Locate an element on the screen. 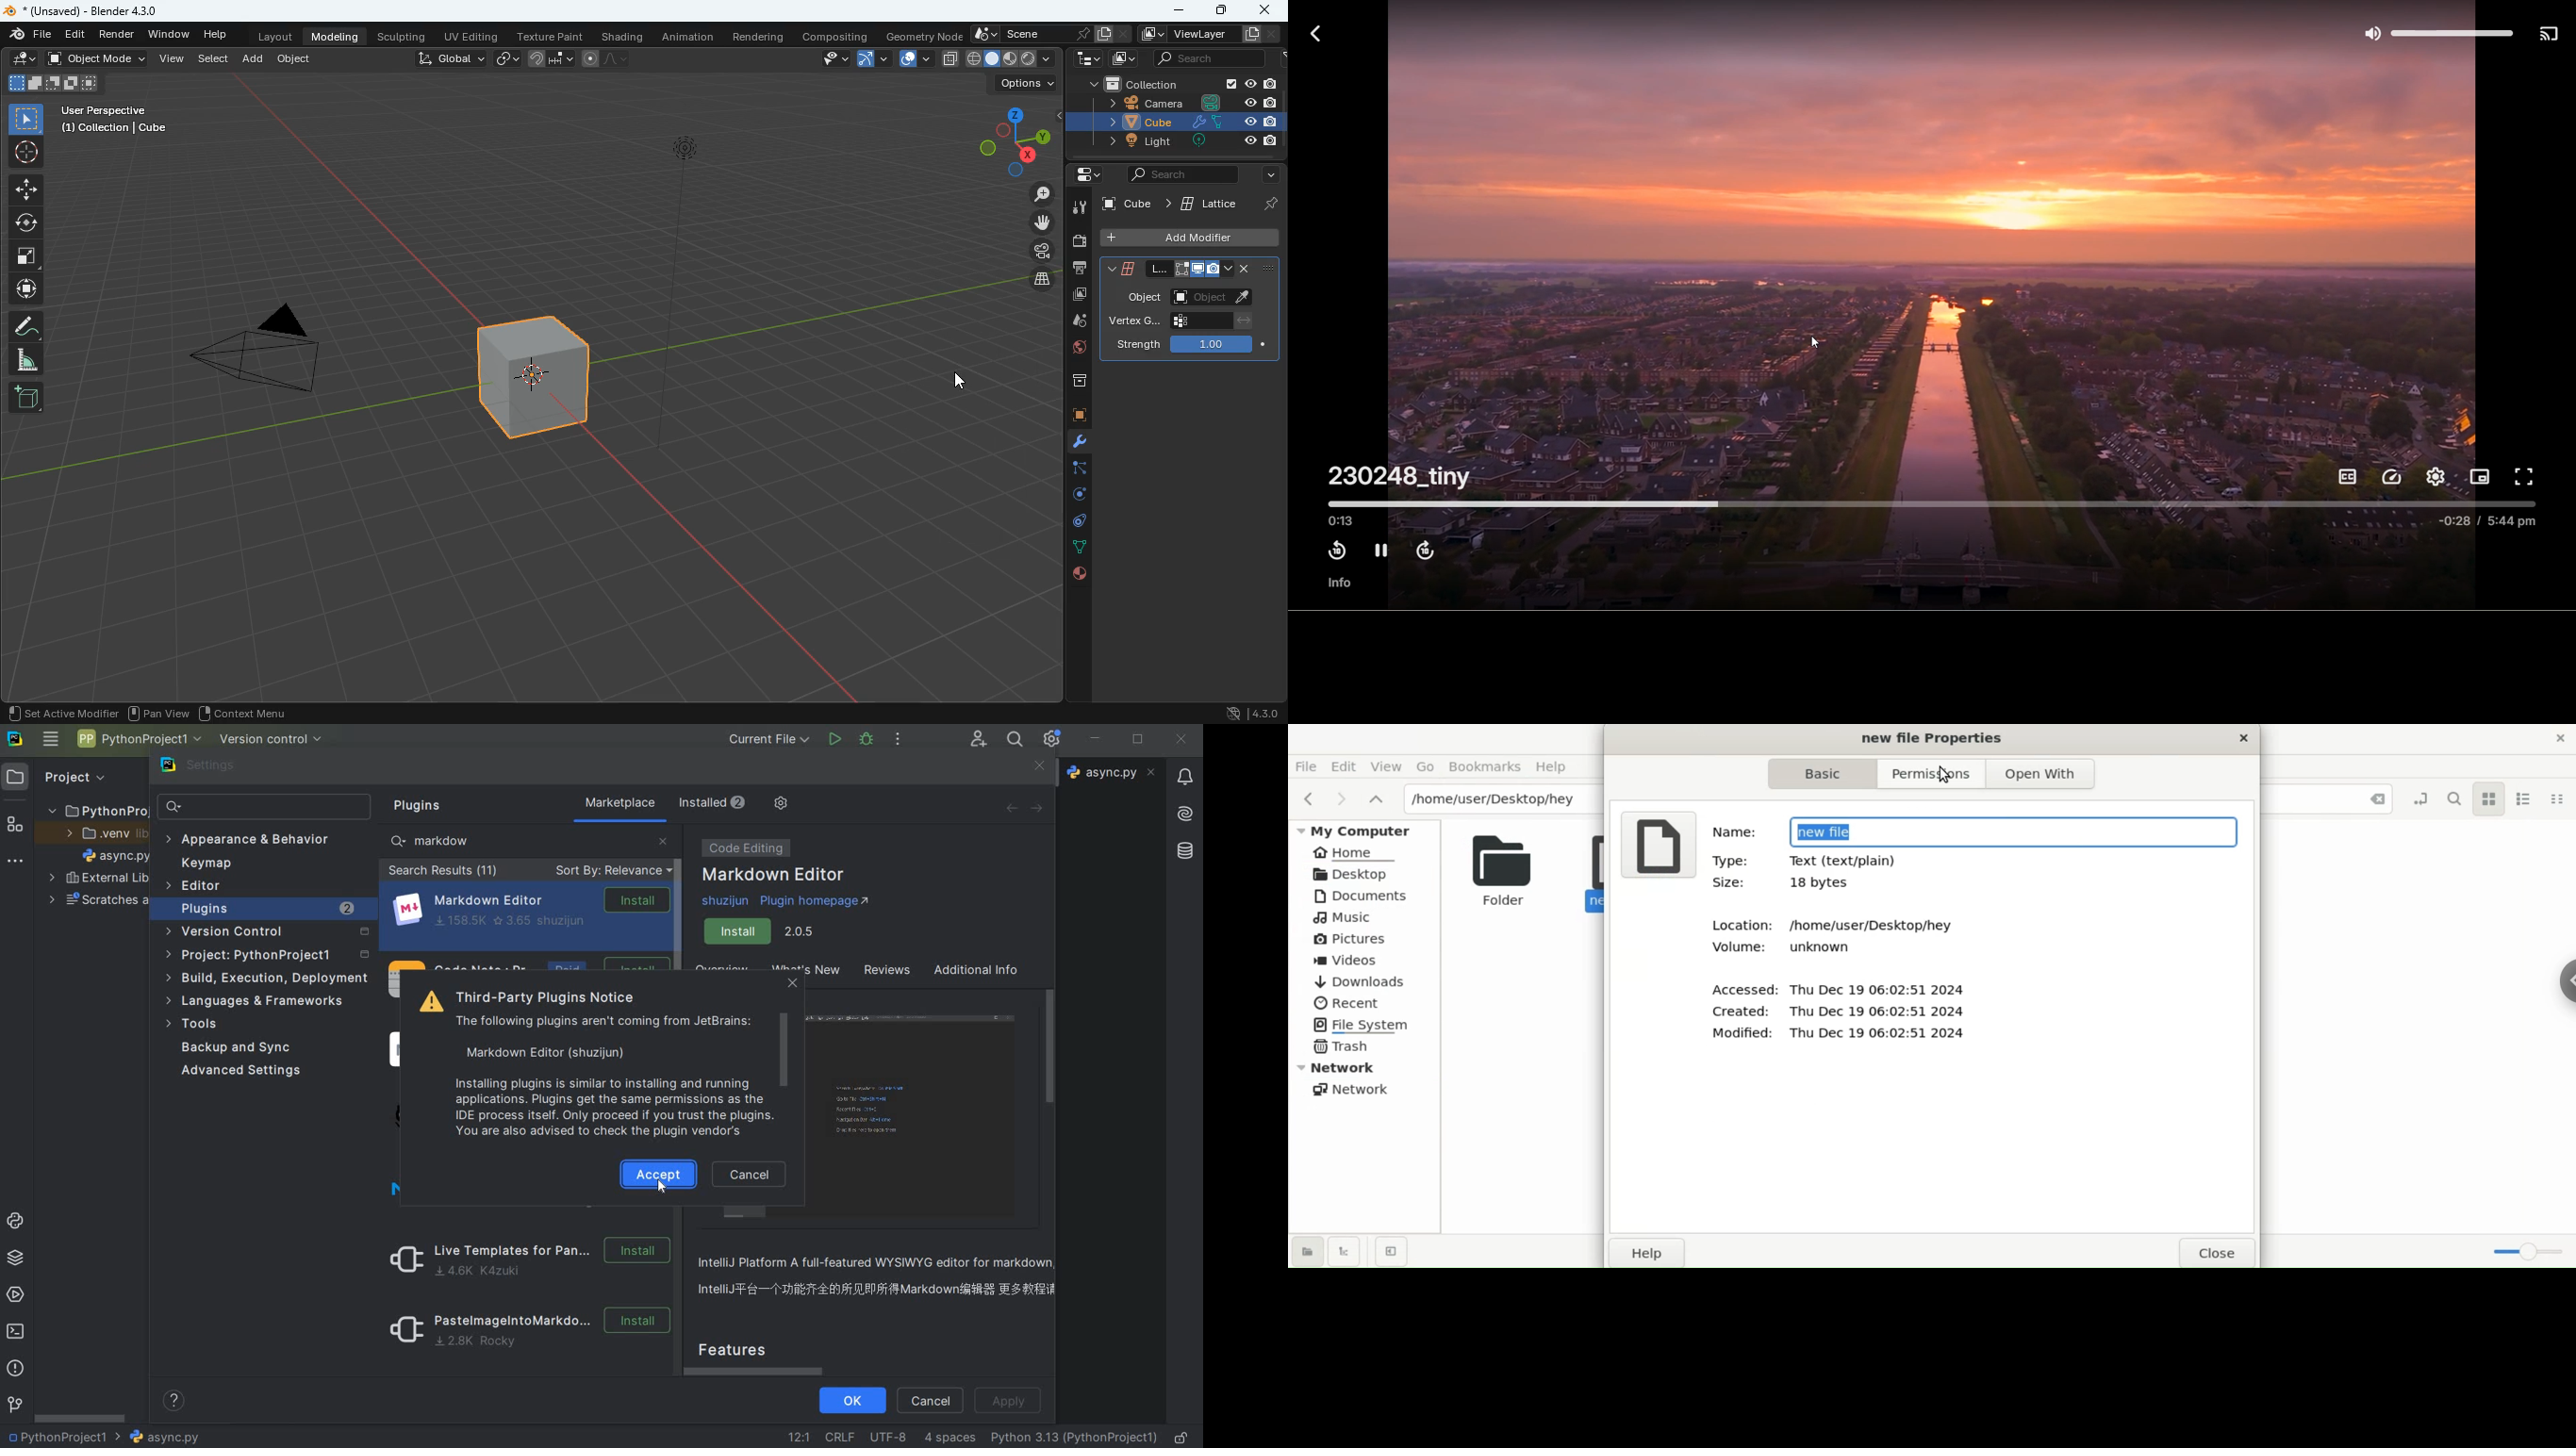 This screenshot has width=2576, height=1456. link is located at coordinates (504, 58).